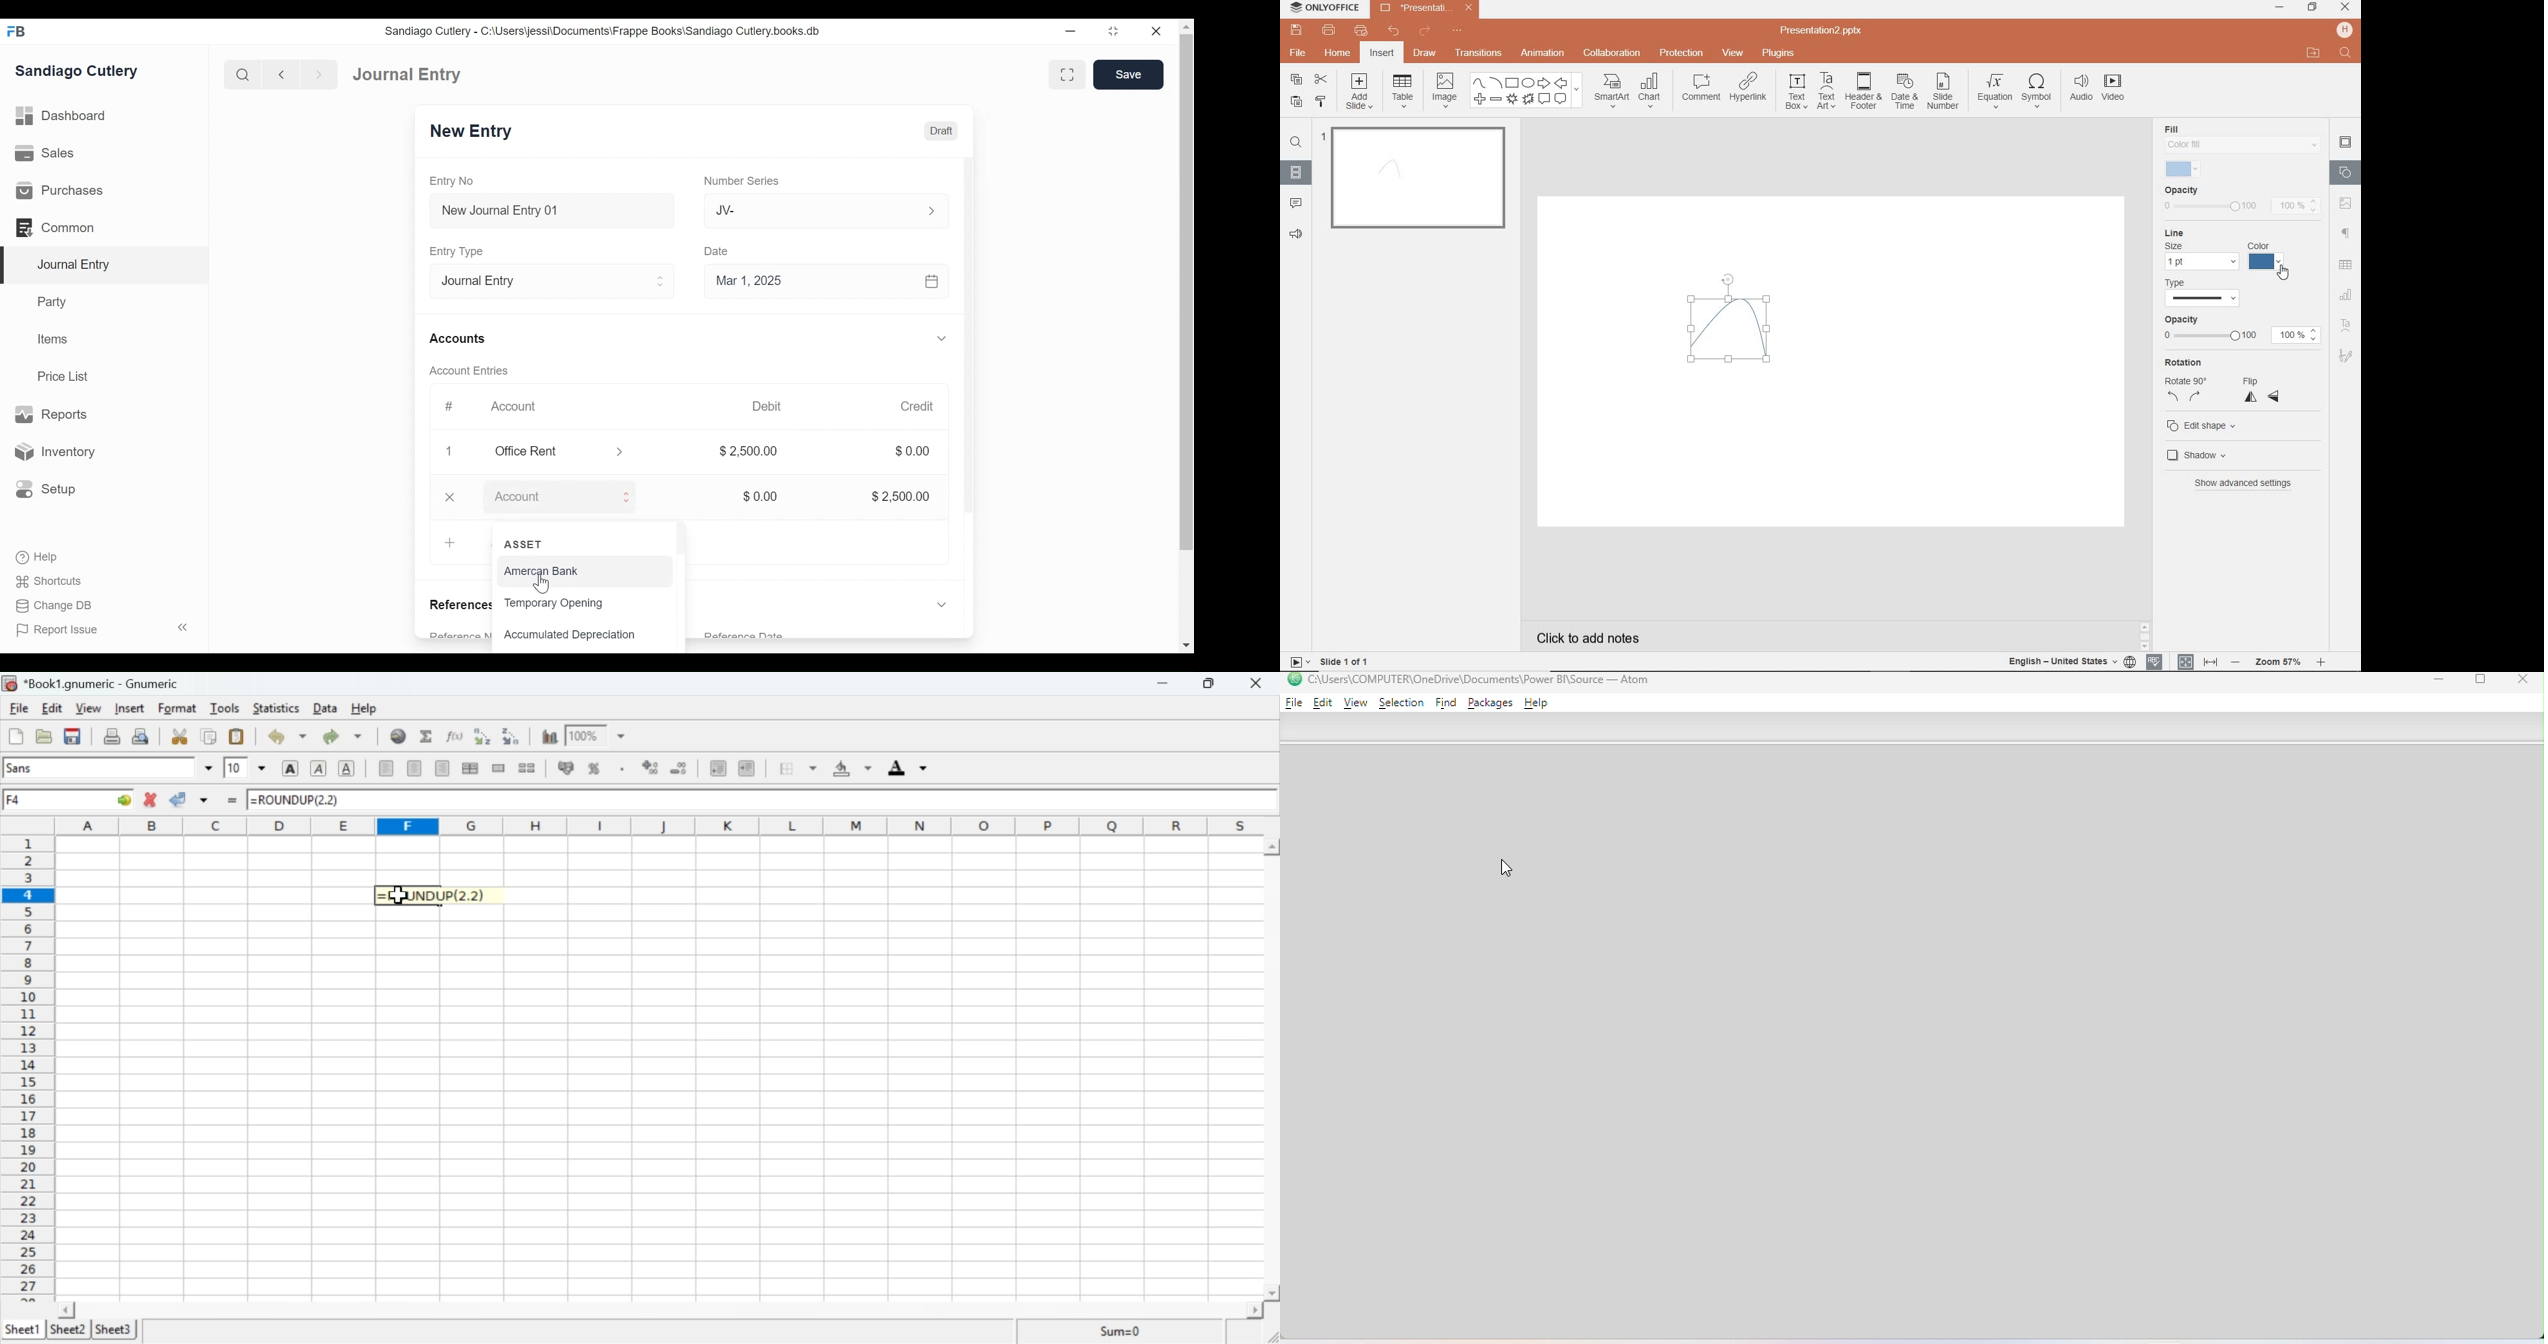 The width and height of the screenshot is (2548, 1344). Describe the element at coordinates (1382, 53) in the screenshot. I see `INSERT` at that location.